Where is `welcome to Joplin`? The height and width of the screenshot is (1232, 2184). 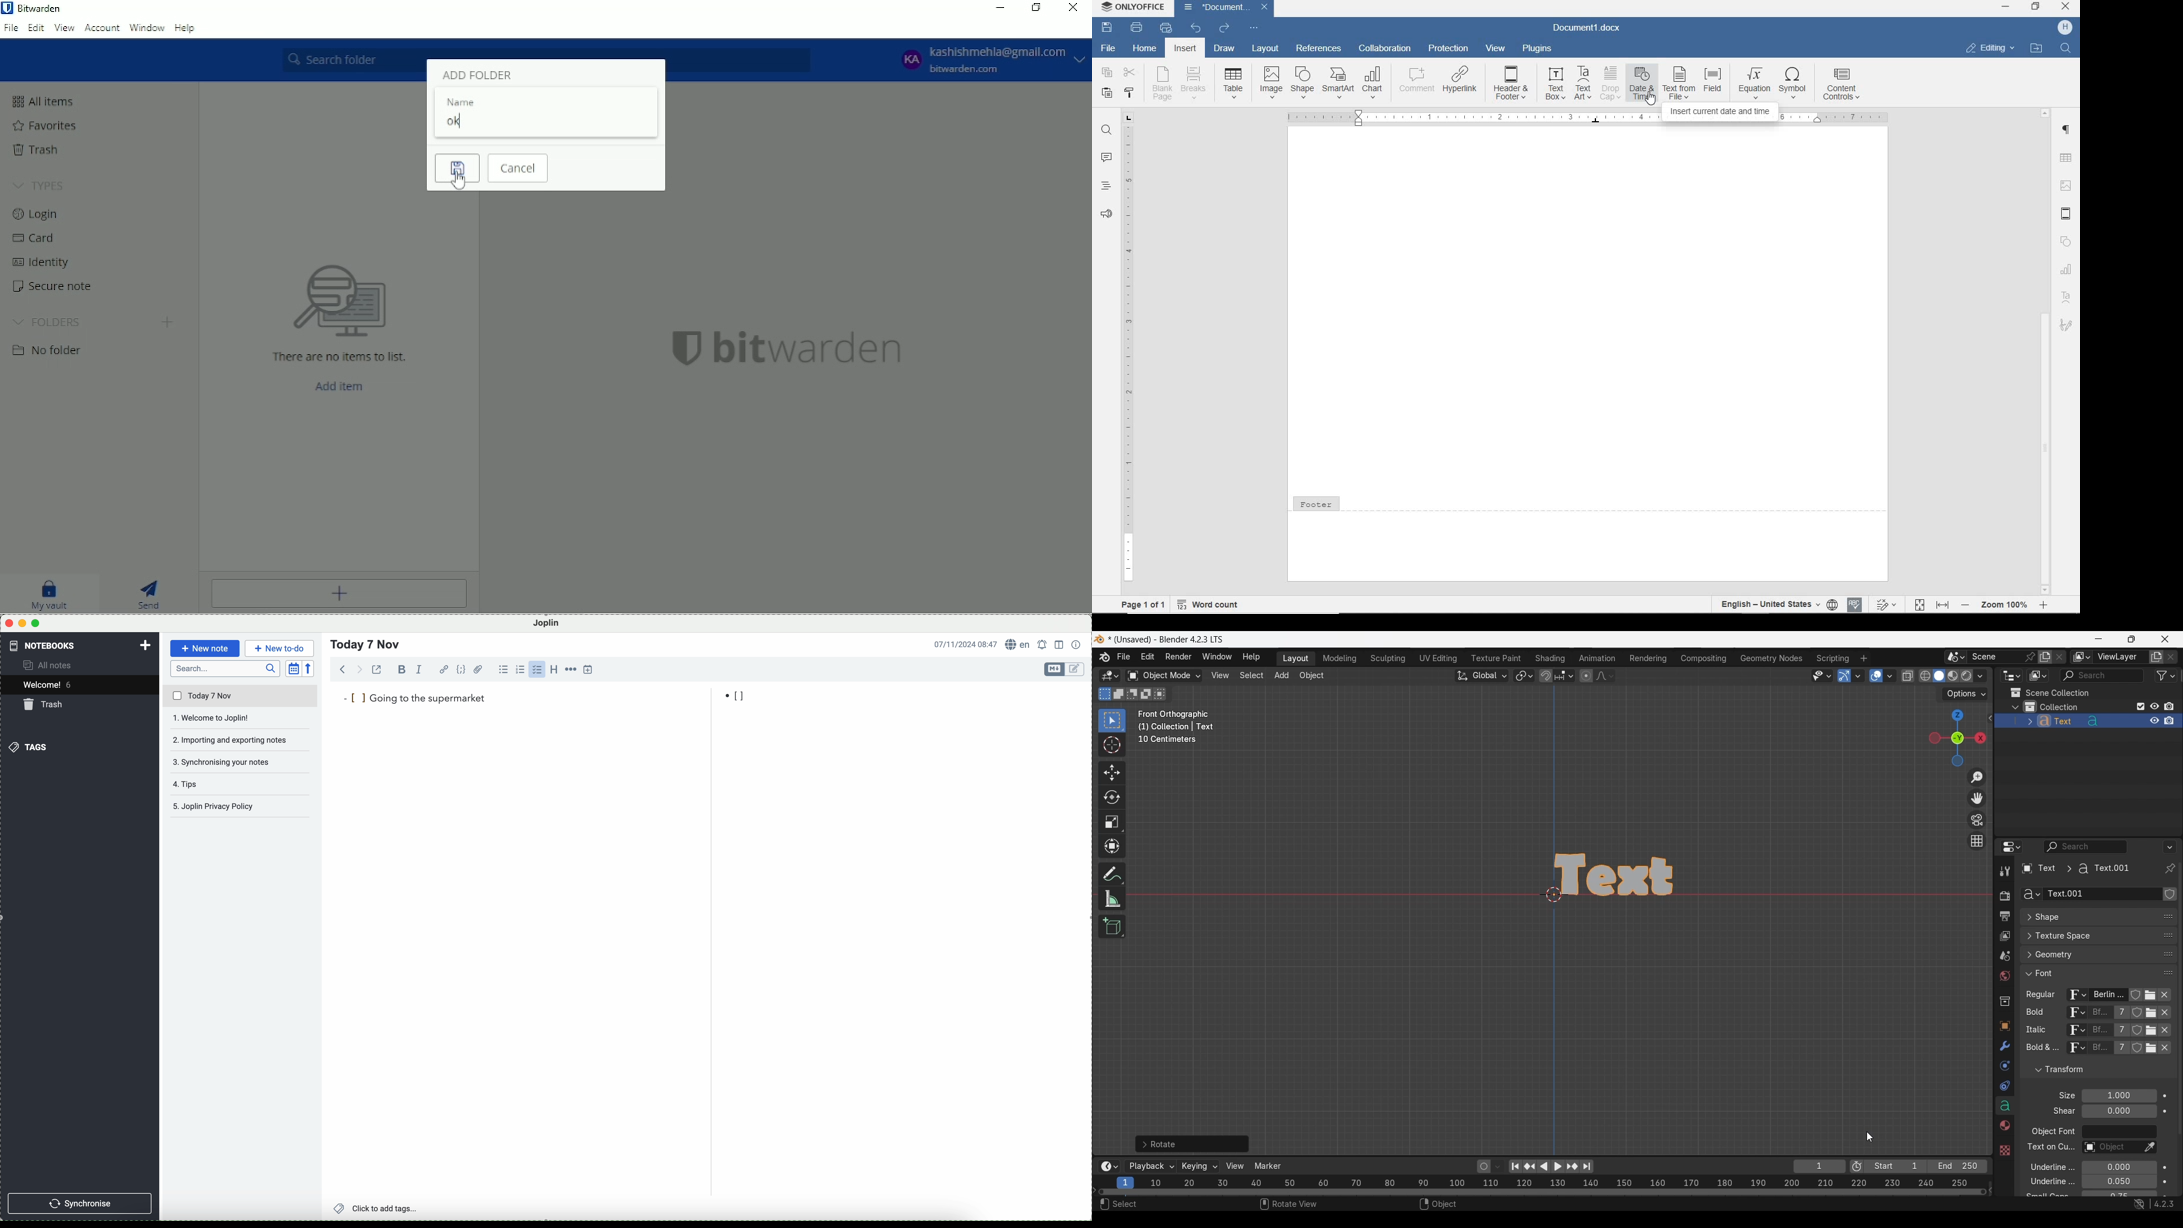 welcome to Joplin is located at coordinates (240, 718).